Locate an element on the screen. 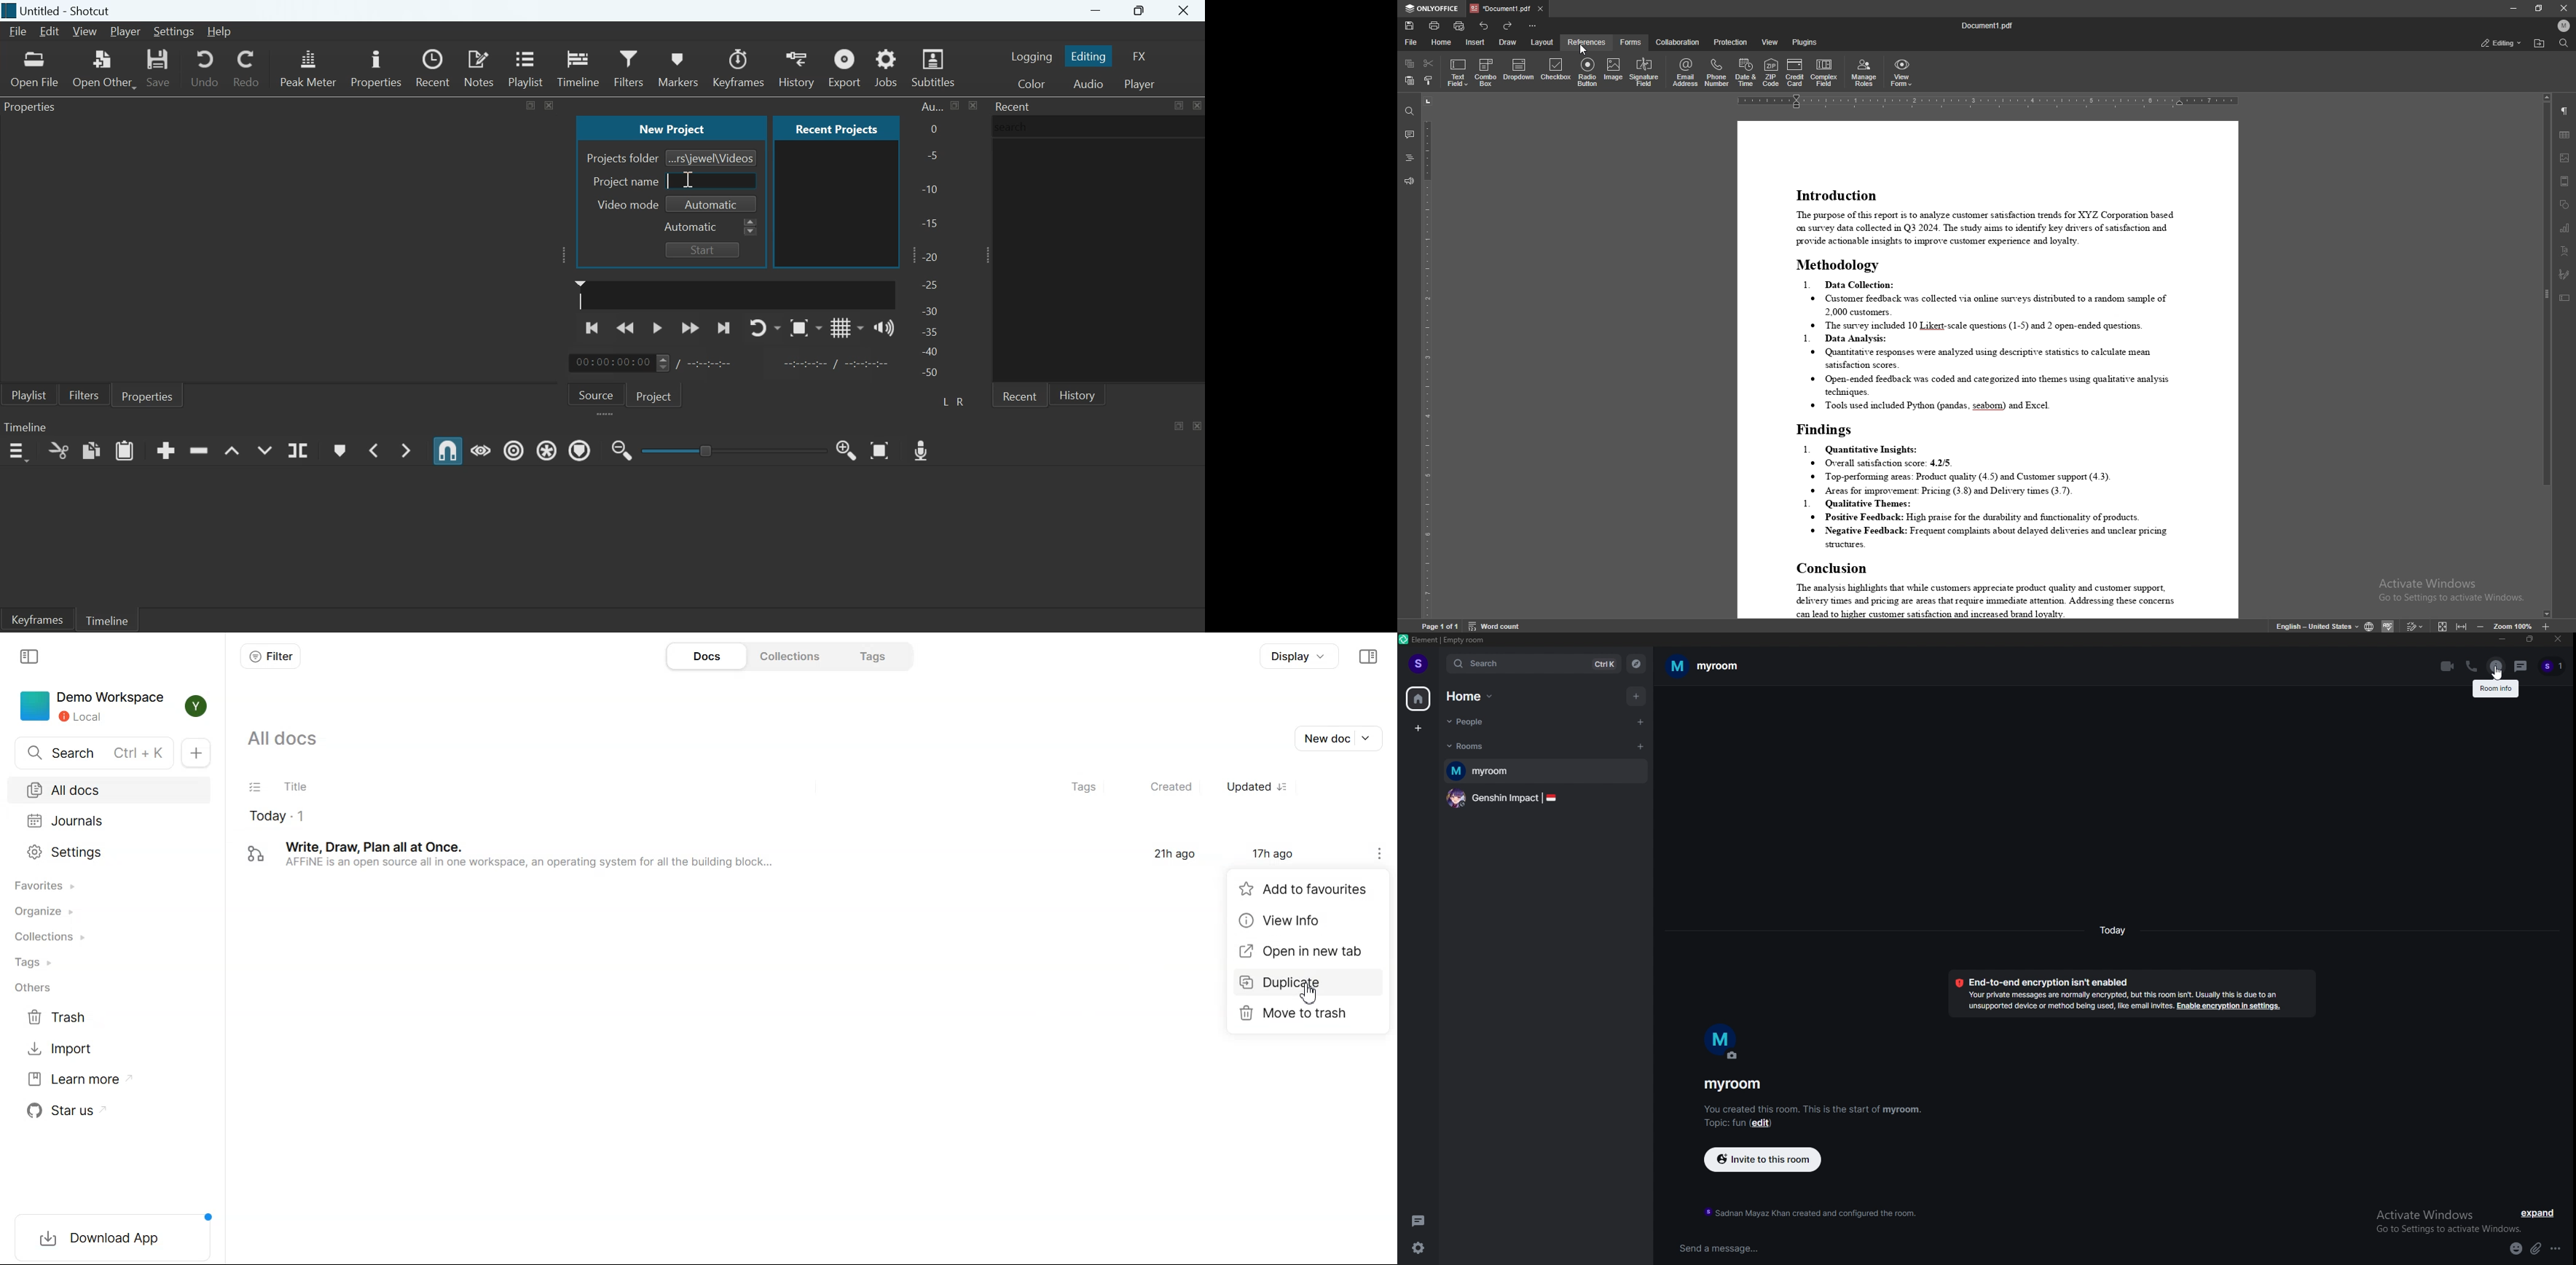  add is located at coordinates (1637, 696).